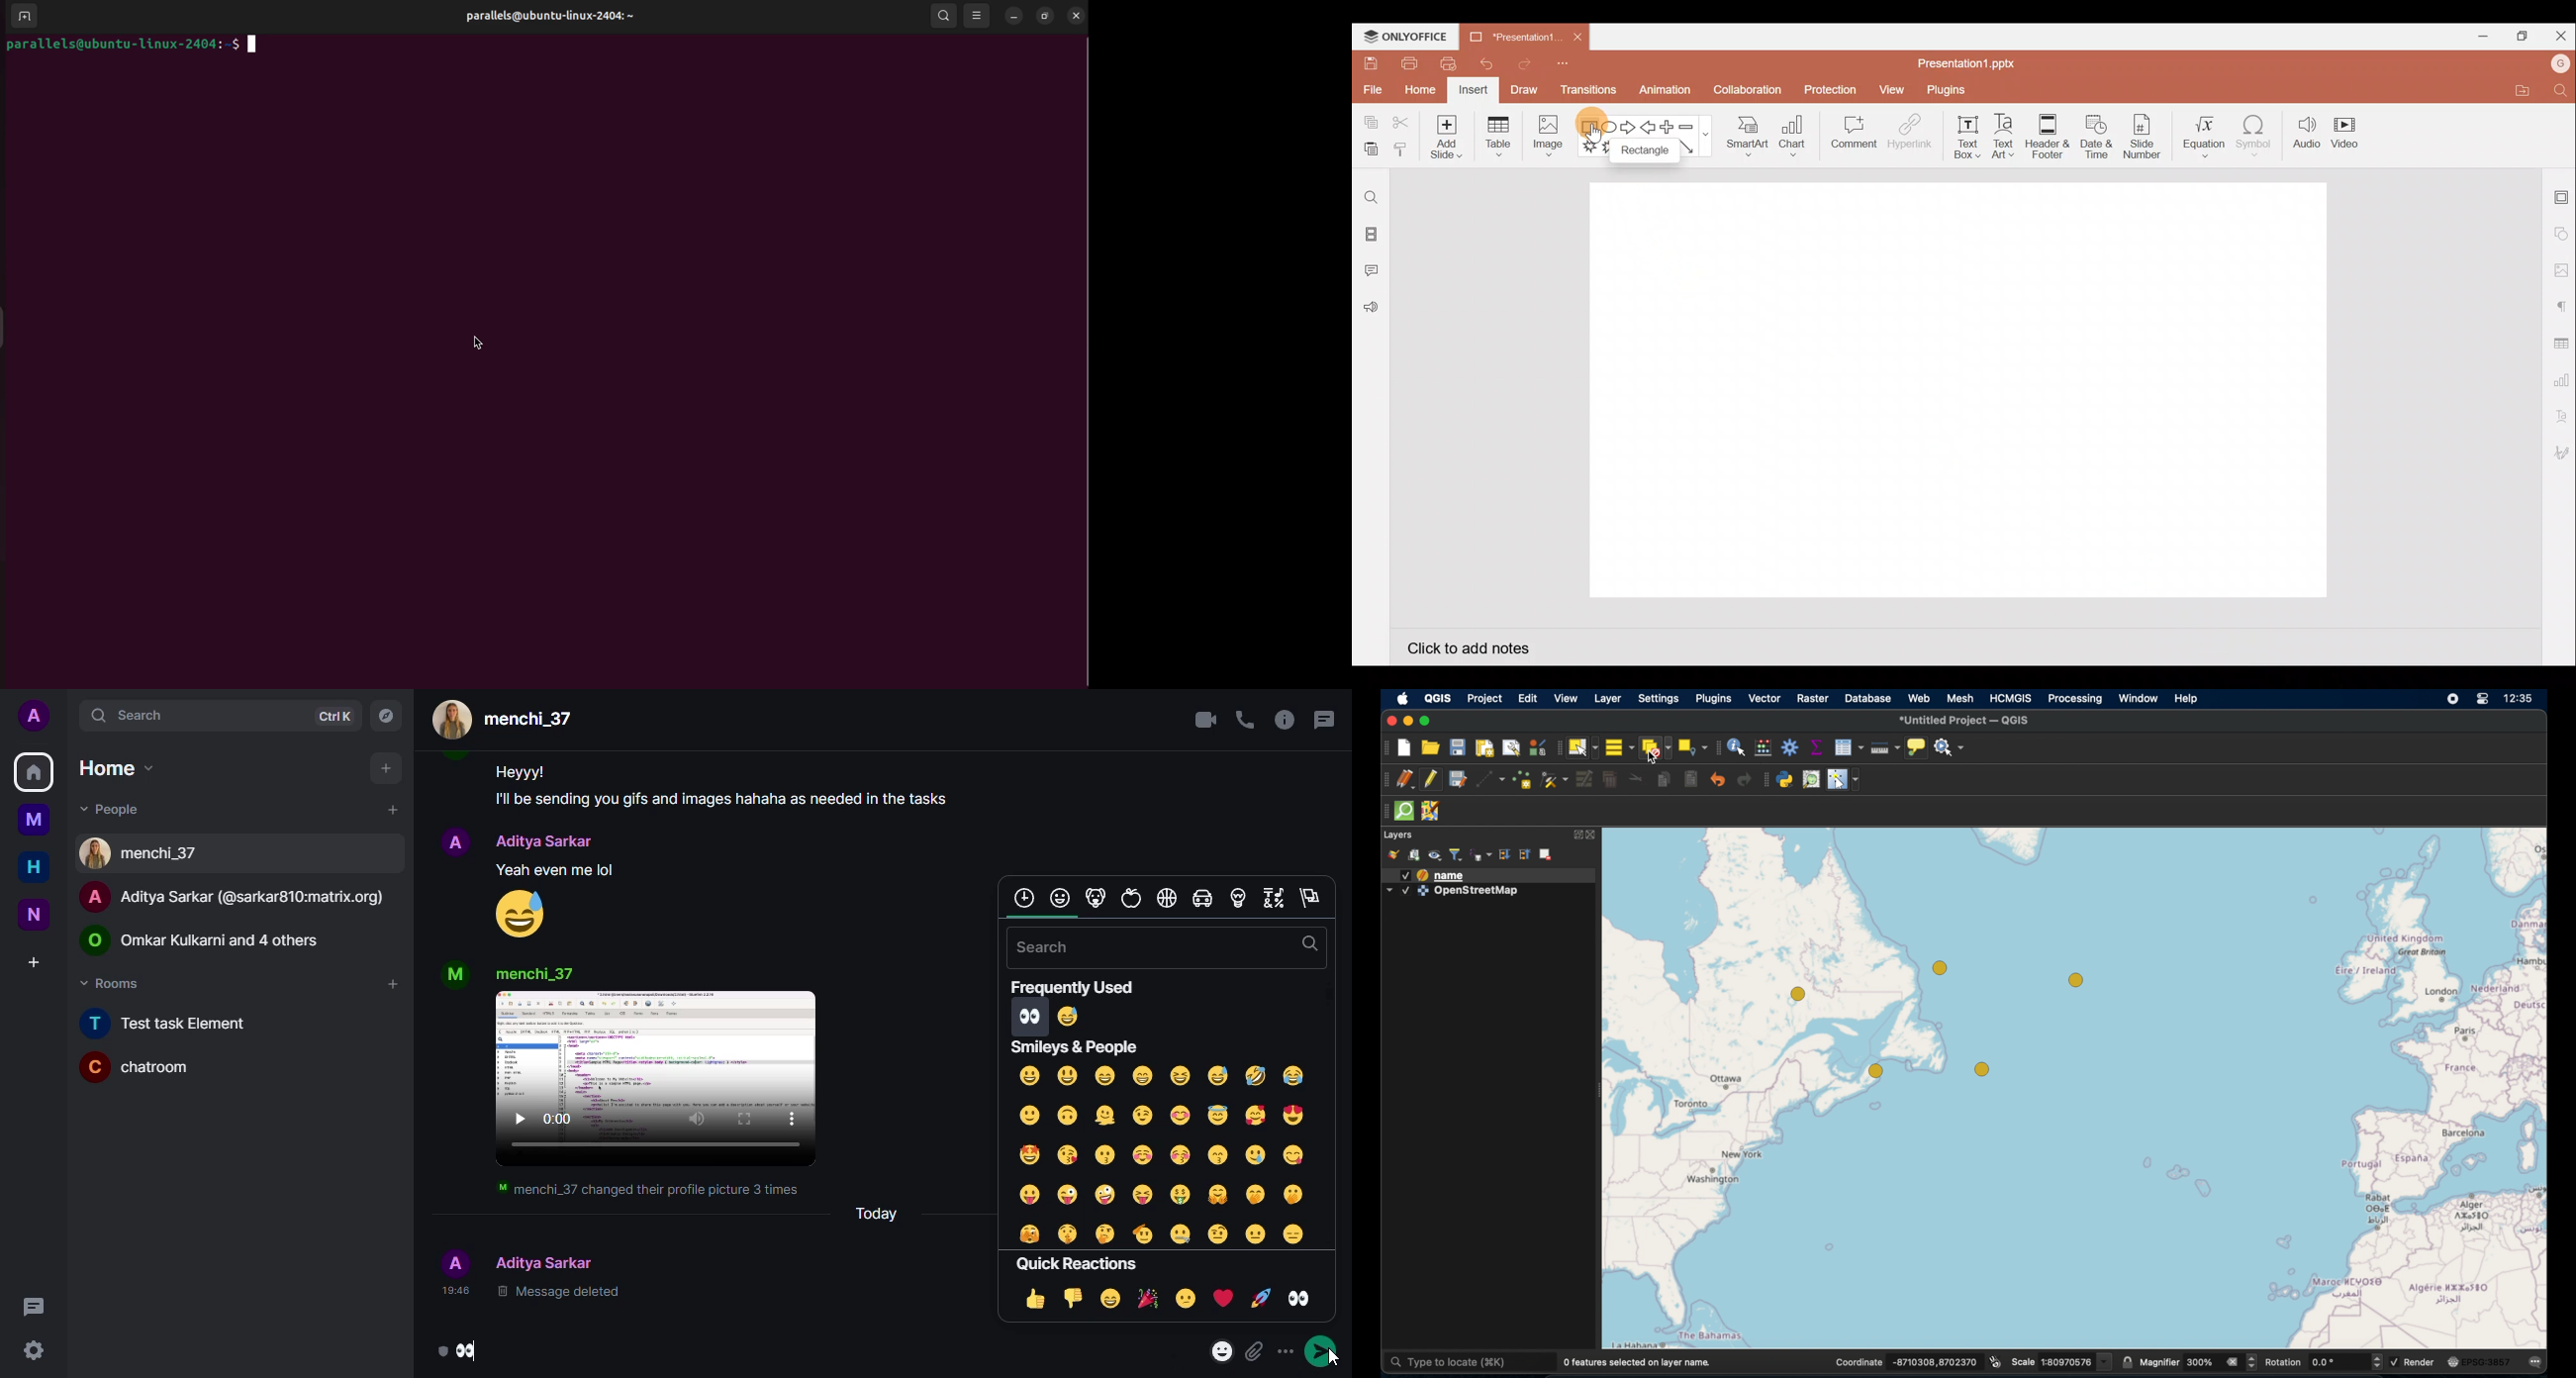 This screenshot has width=2576, height=1400. I want to click on open attributes toolbar, so click(1849, 747).